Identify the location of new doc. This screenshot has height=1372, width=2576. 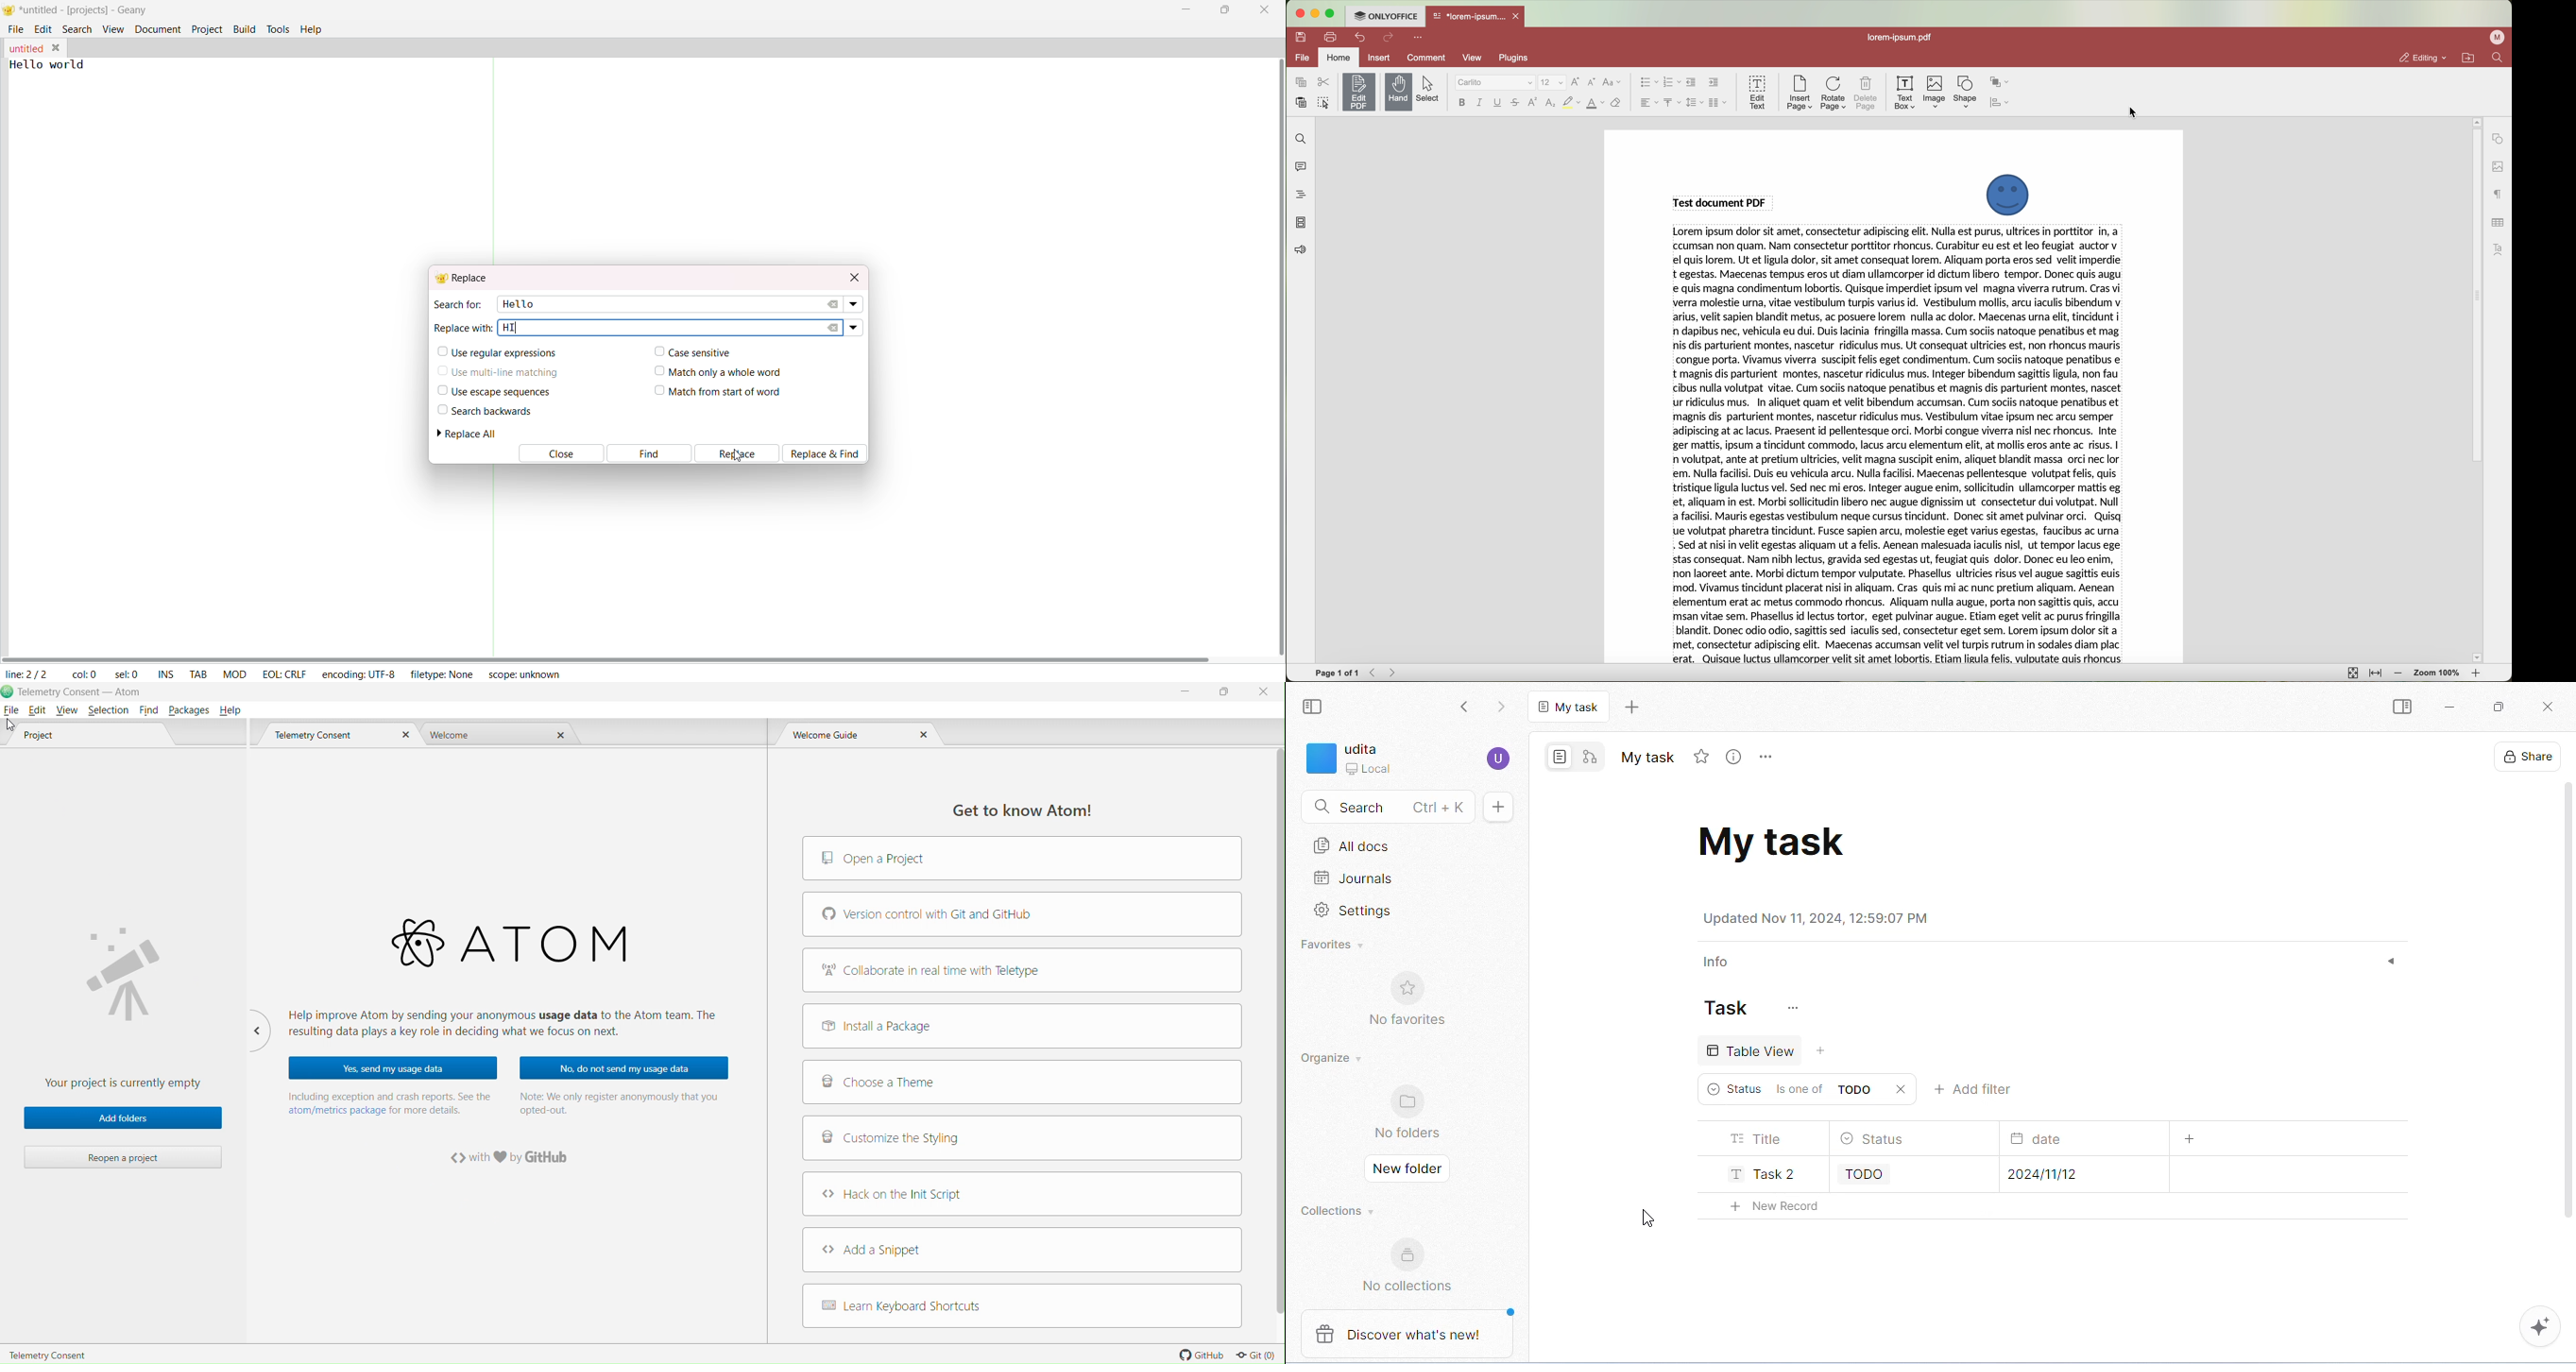
(1498, 807).